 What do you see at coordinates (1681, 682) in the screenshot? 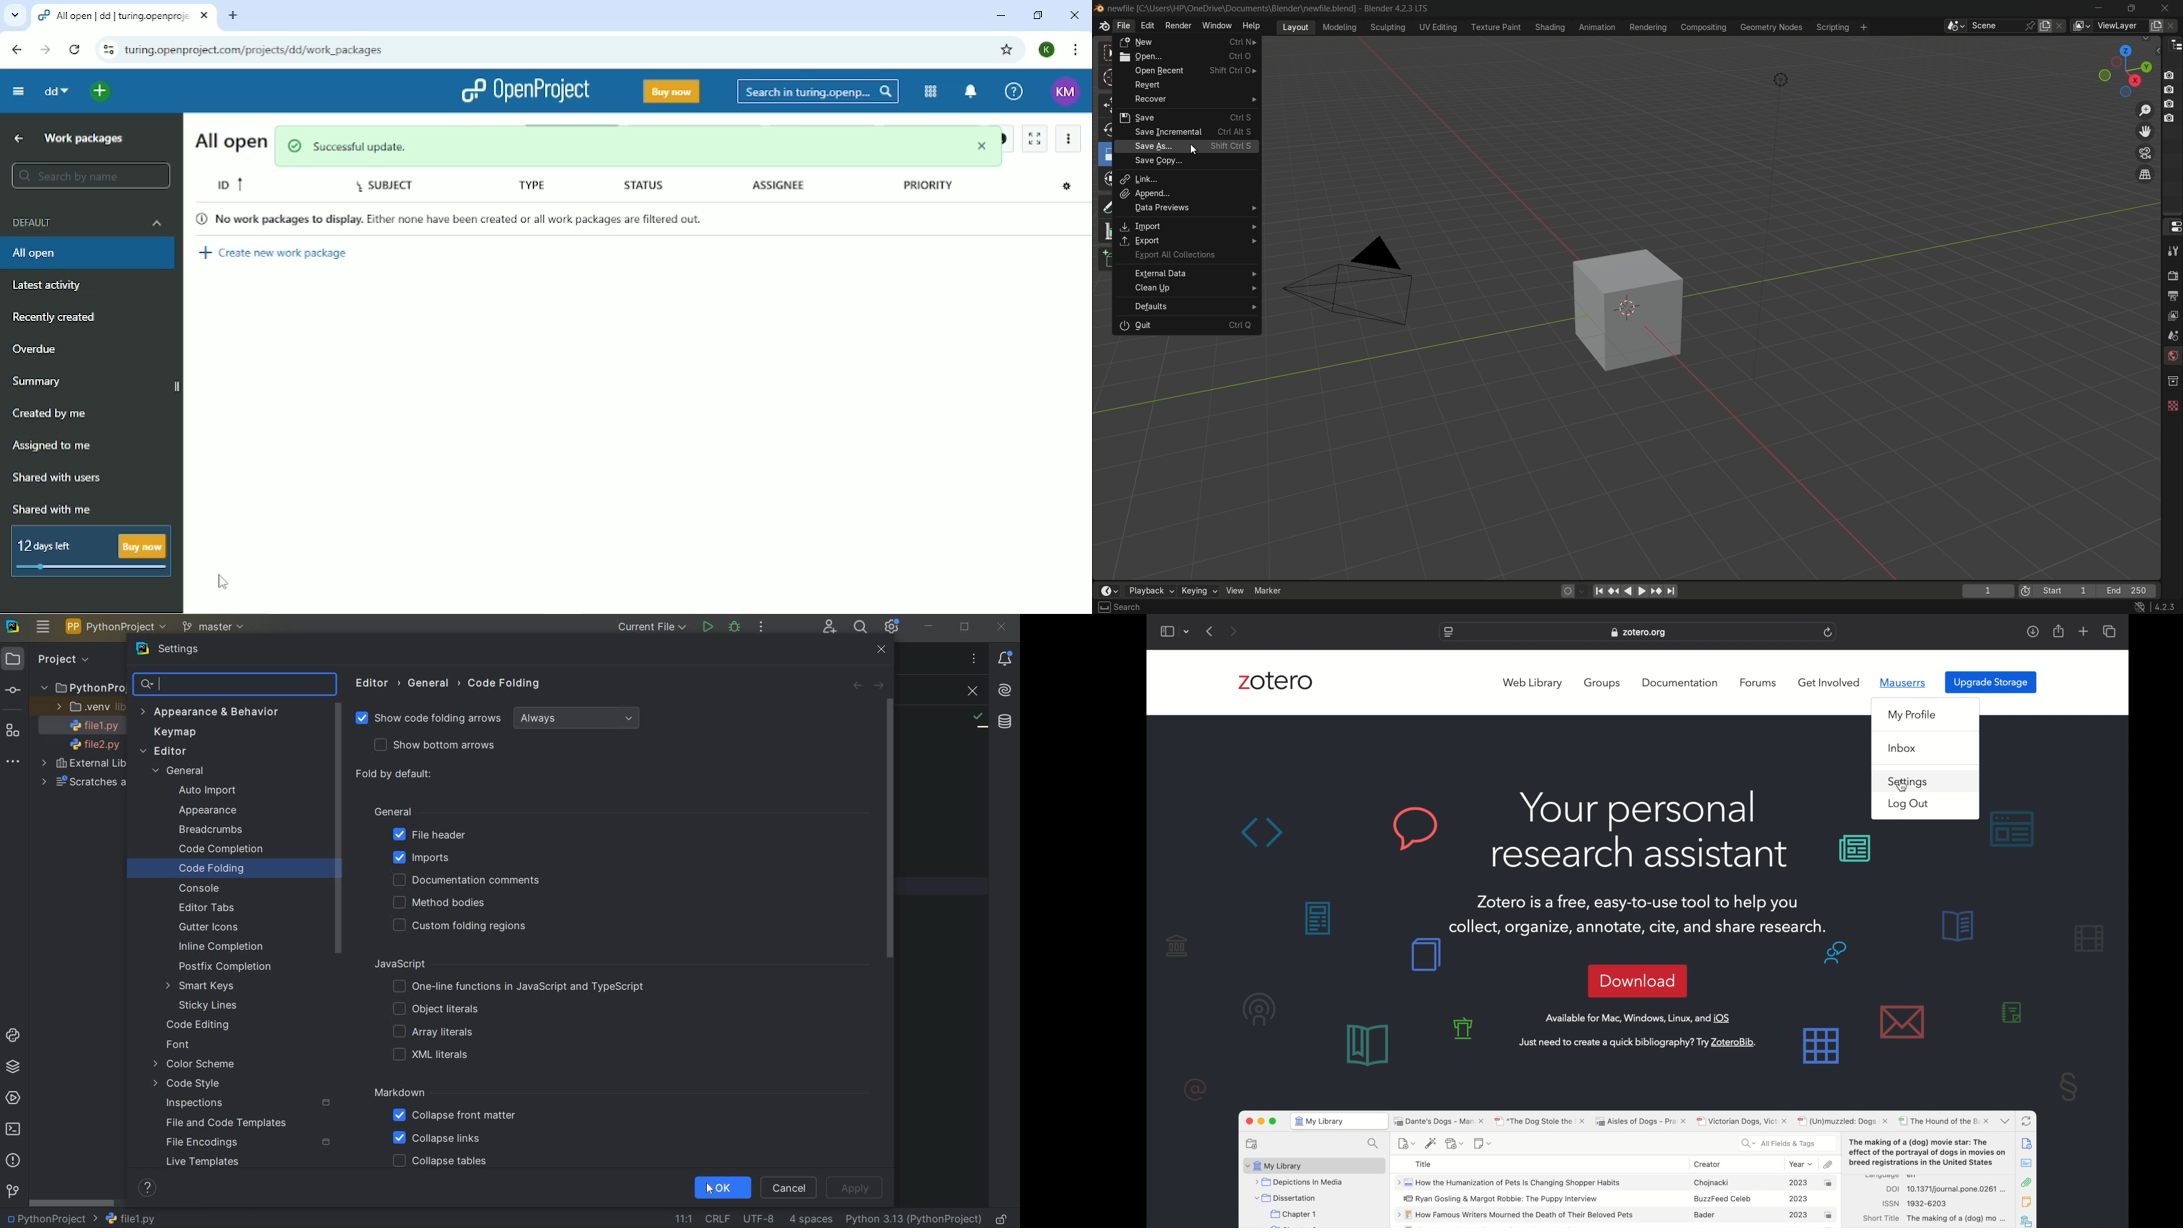
I see `documentation` at bounding box center [1681, 682].